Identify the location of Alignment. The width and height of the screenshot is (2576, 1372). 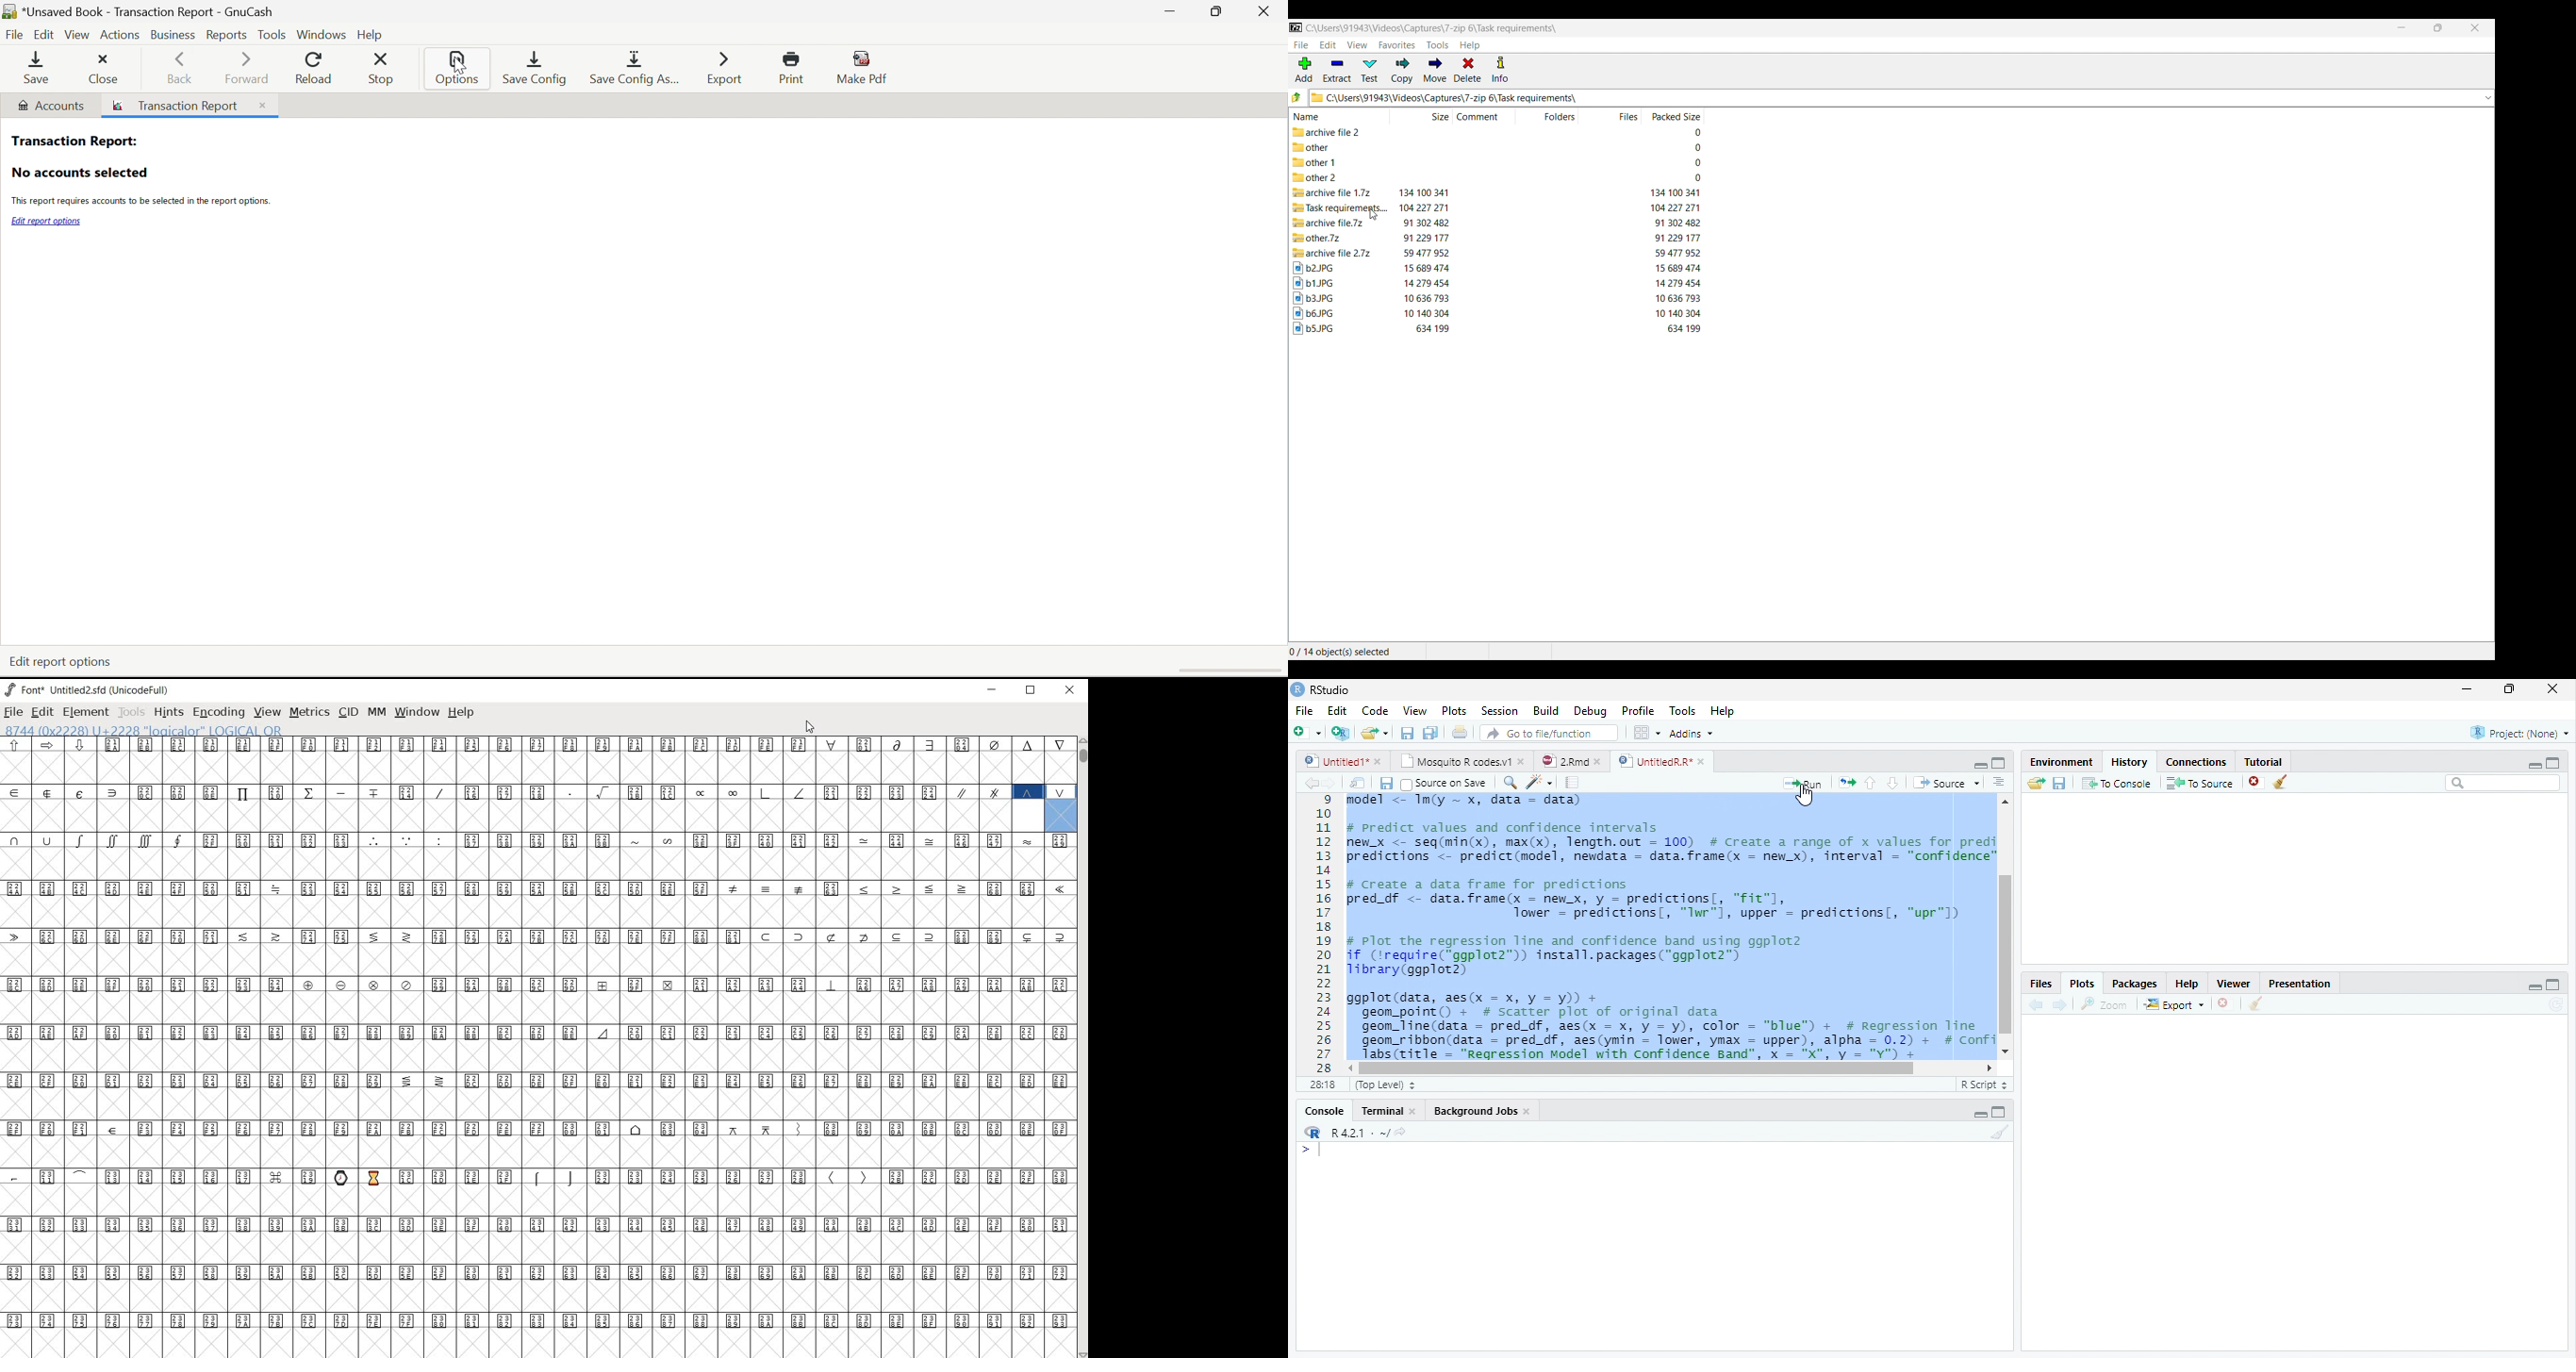
(1998, 783).